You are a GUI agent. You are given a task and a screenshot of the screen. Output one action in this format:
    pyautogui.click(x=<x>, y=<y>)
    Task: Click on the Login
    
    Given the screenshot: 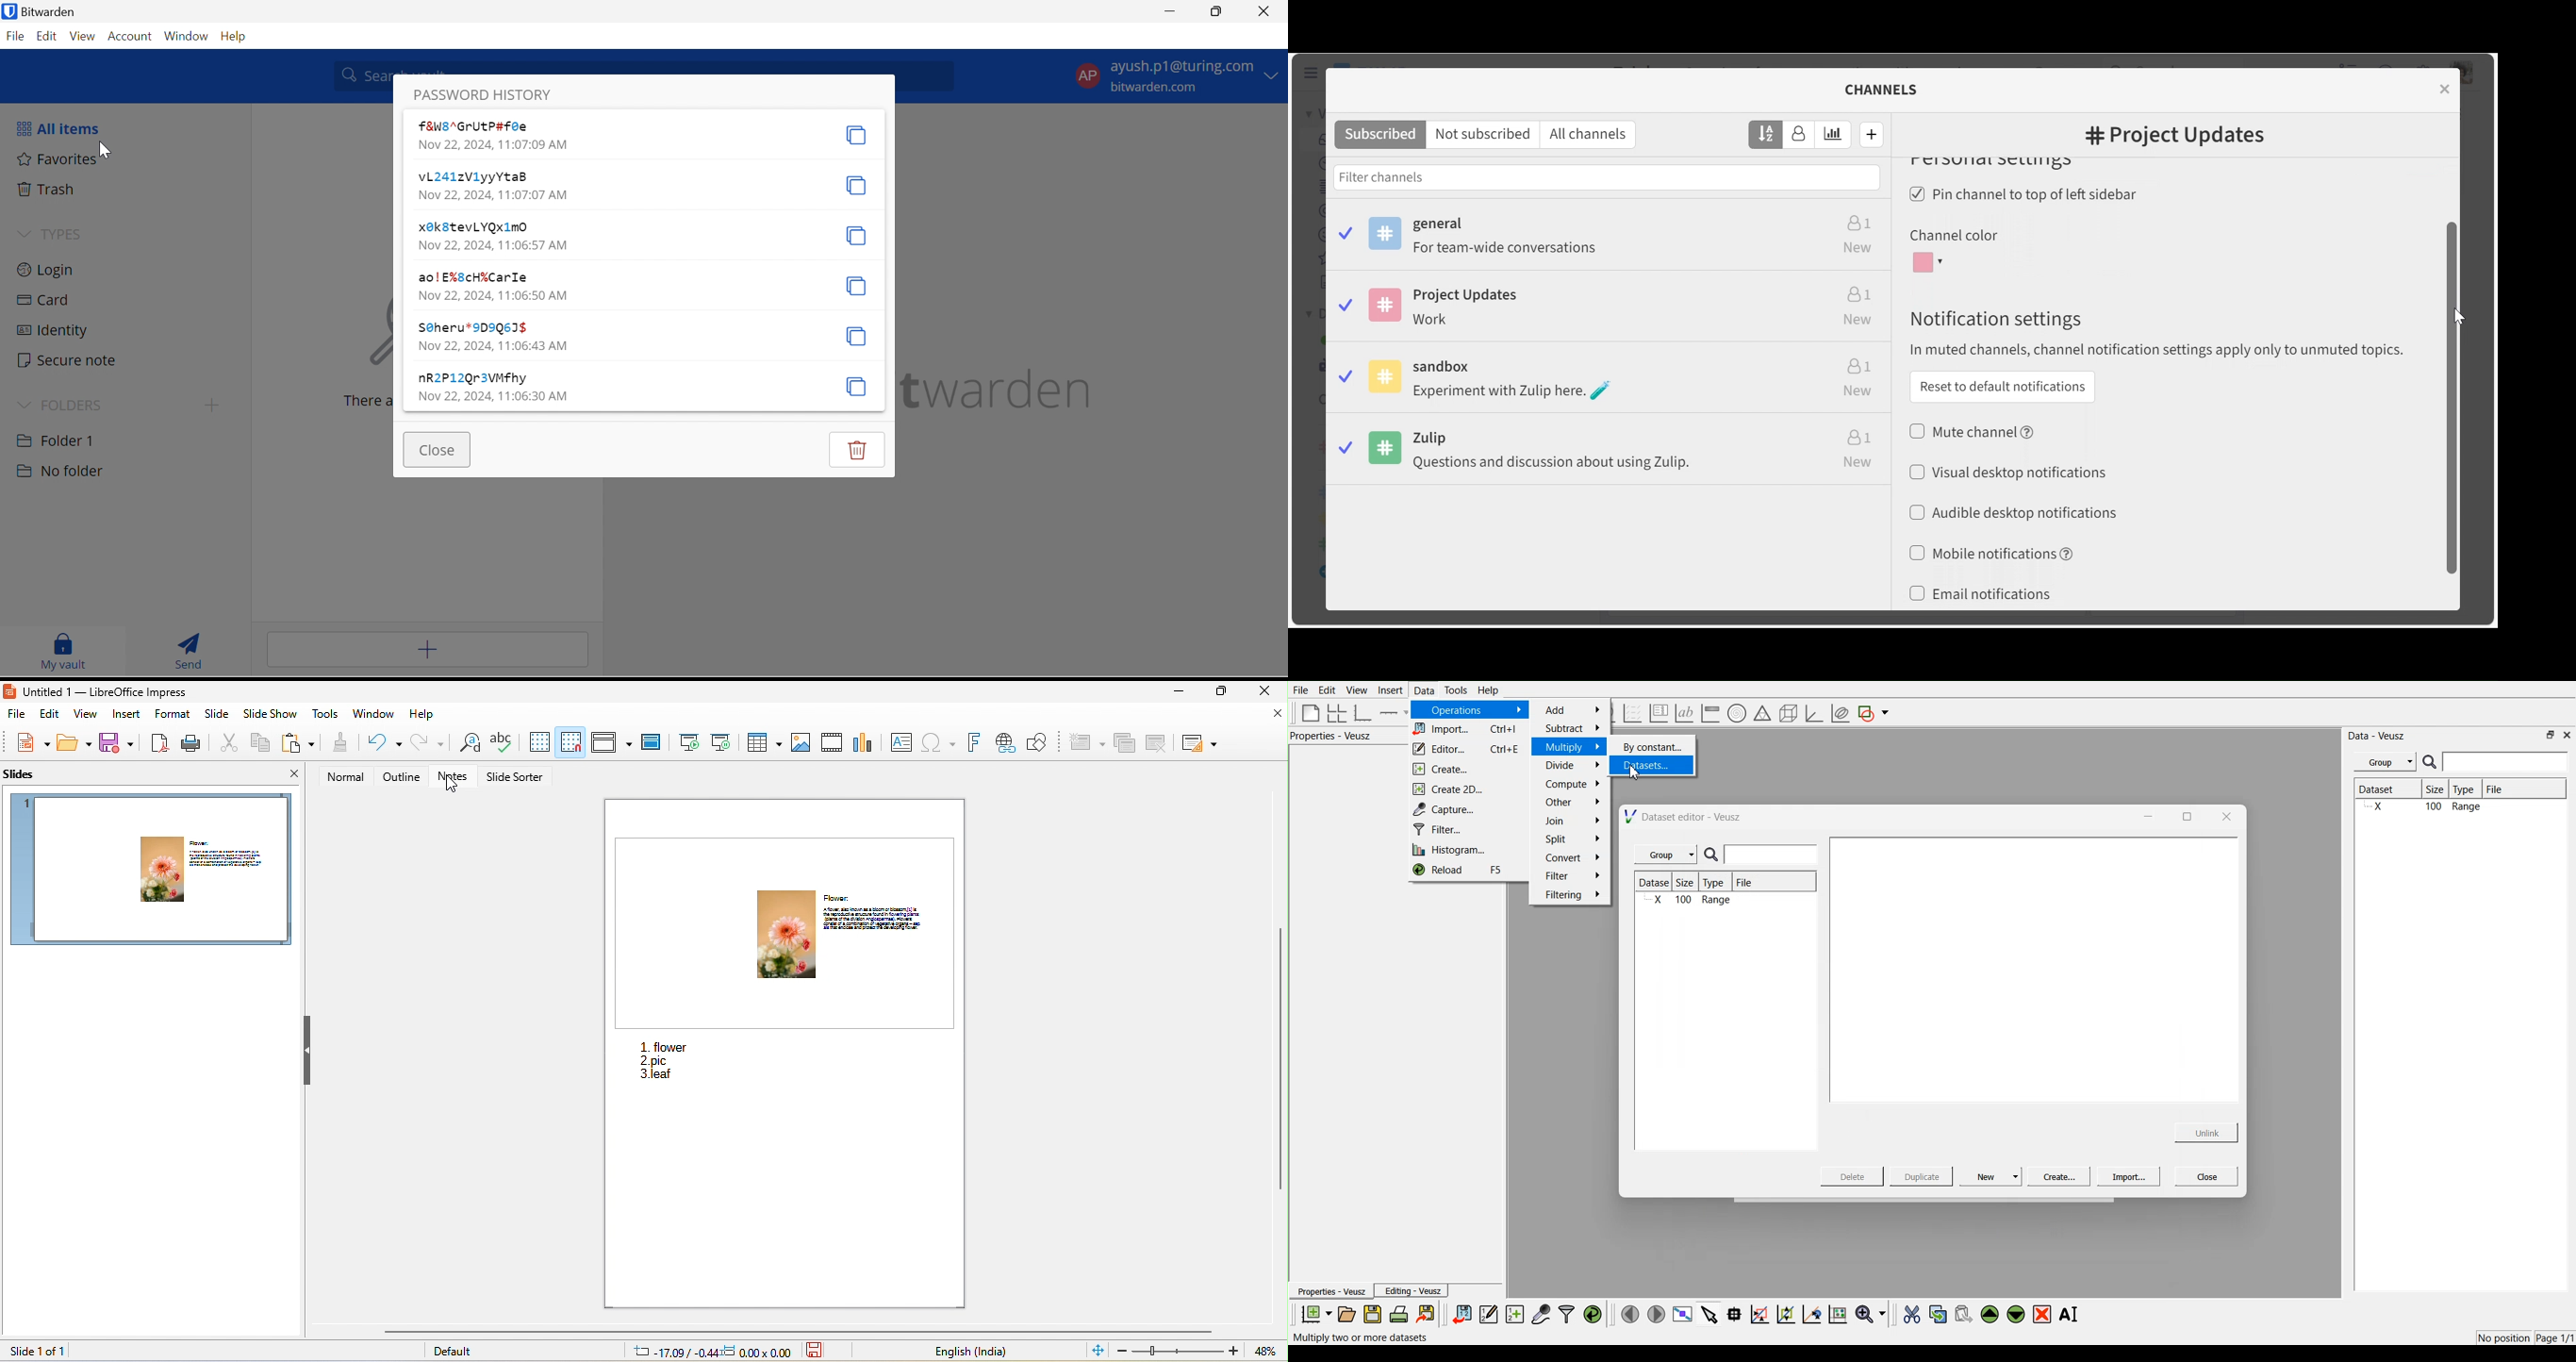 What is the action you would take?
    pyautogui.click(x=52, y=270)
    